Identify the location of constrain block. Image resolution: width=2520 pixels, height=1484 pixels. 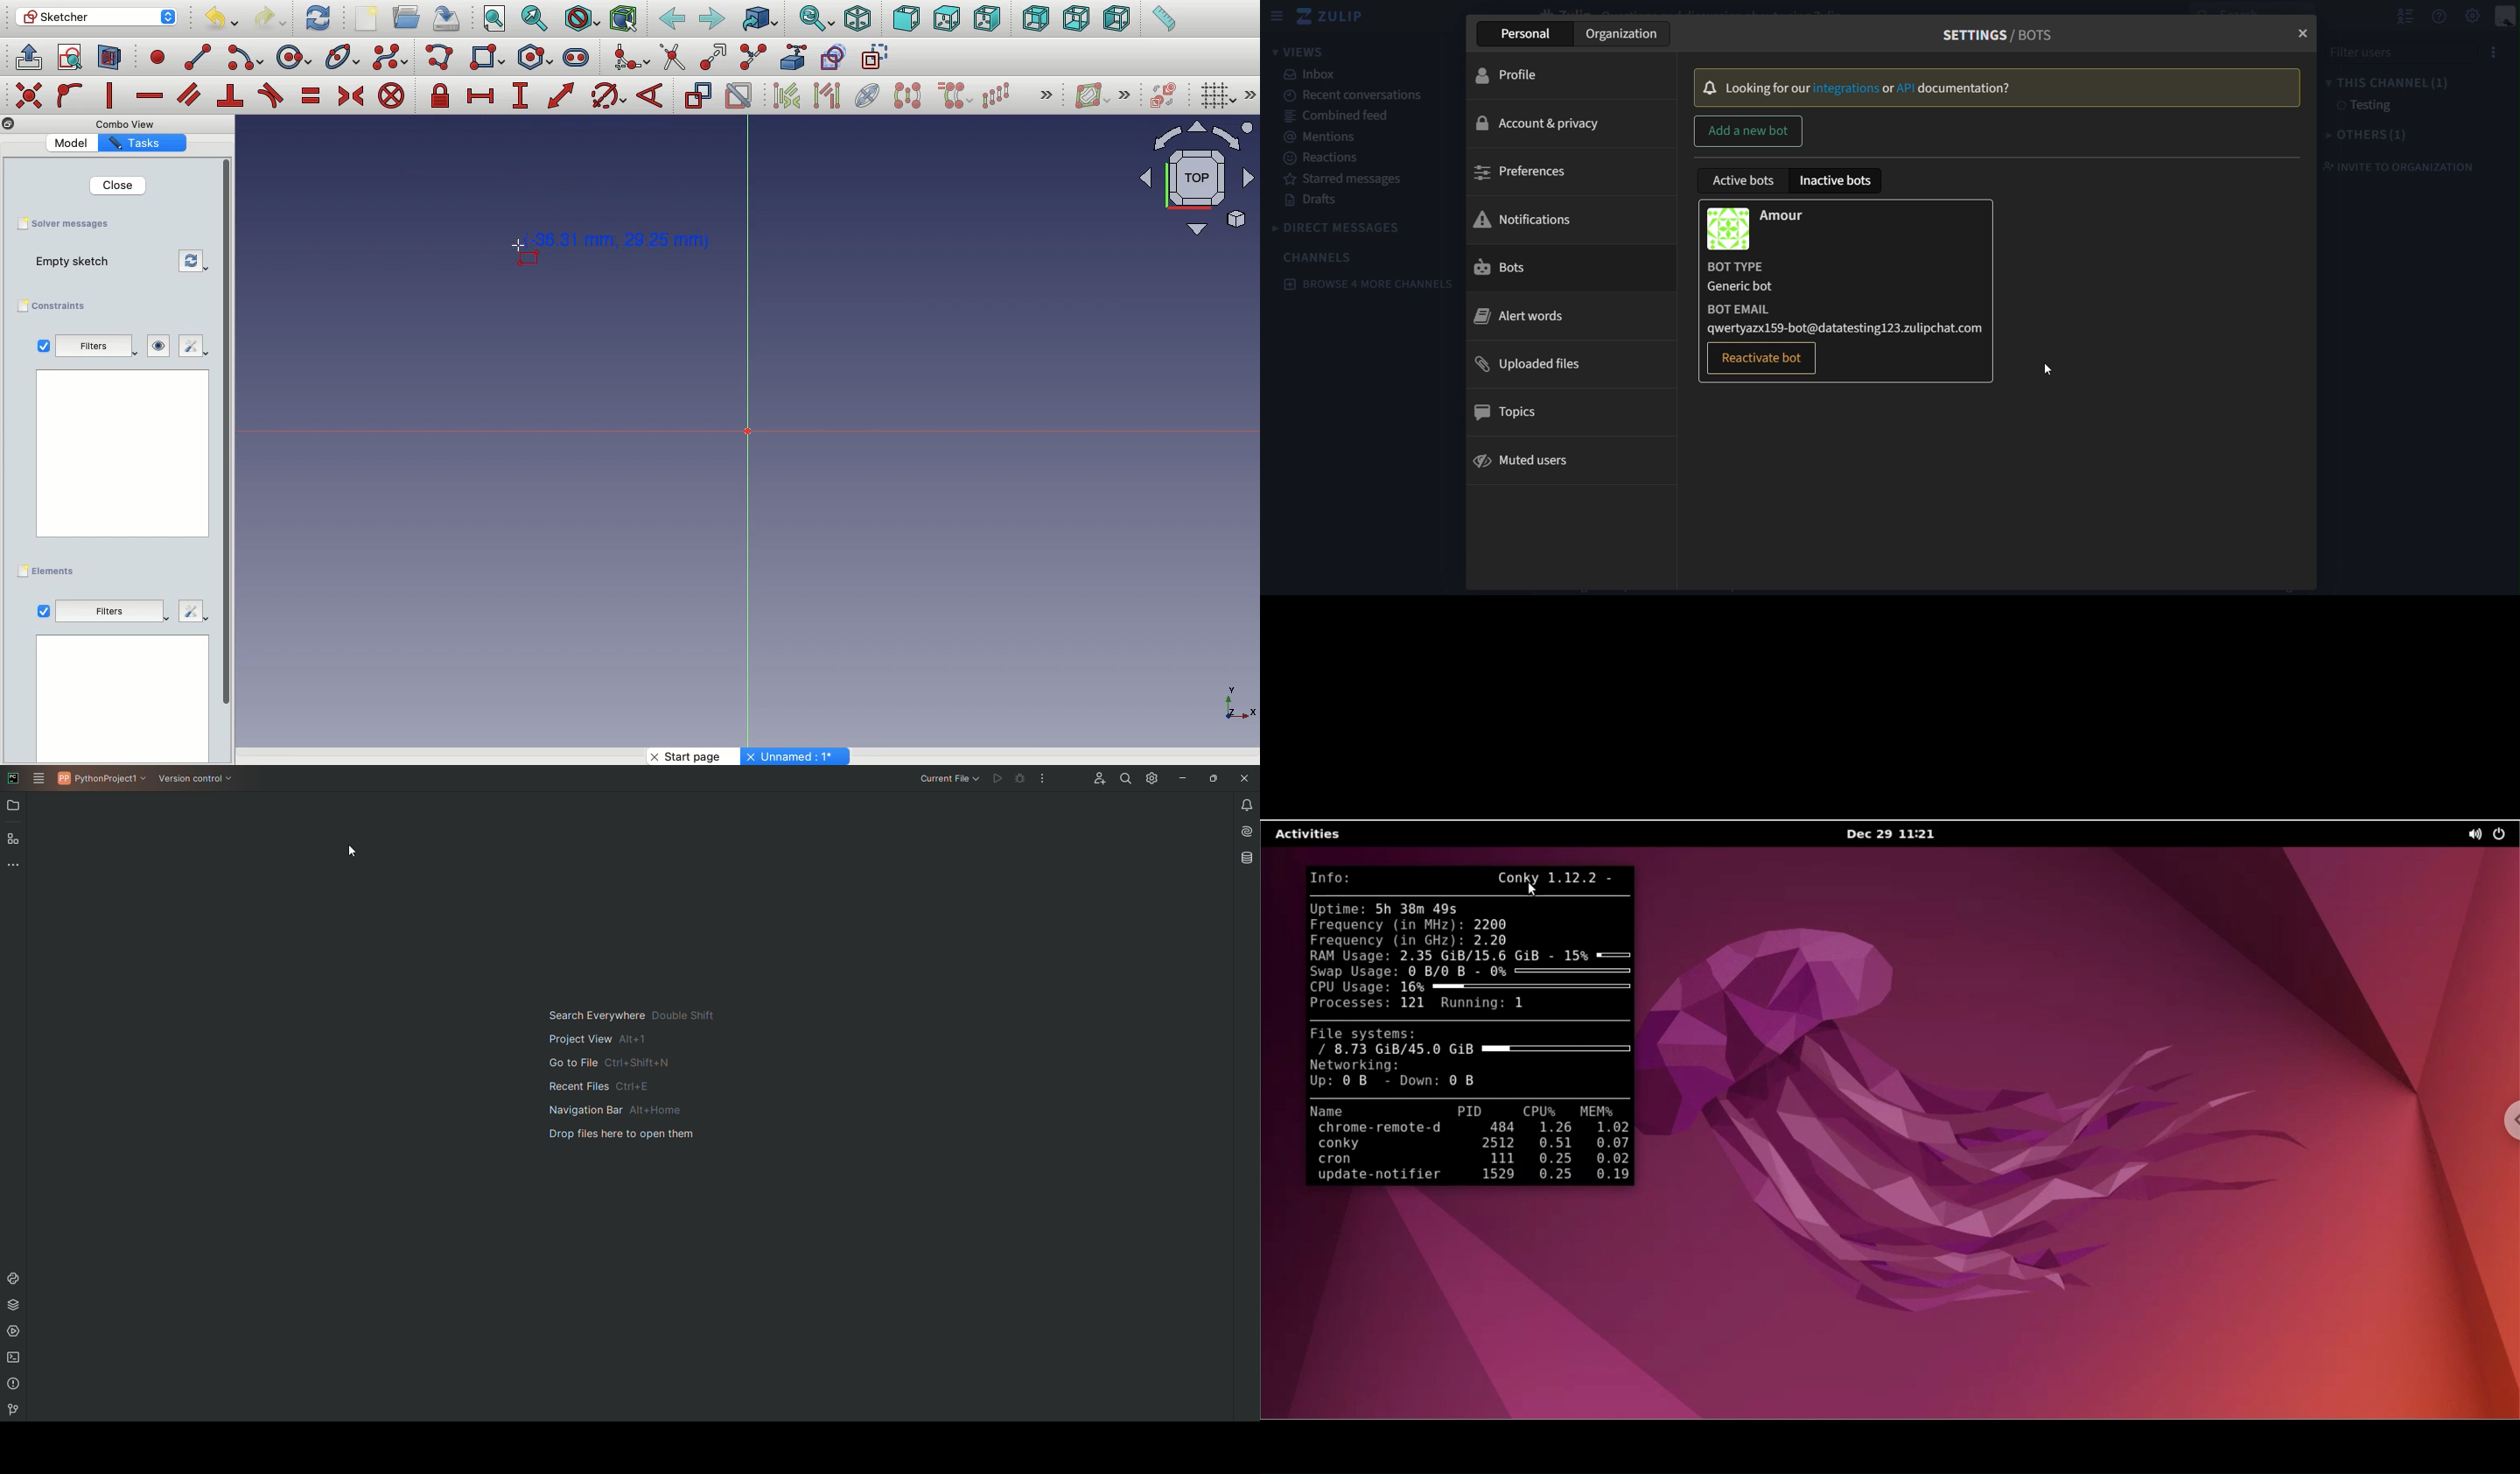
(390, 95).